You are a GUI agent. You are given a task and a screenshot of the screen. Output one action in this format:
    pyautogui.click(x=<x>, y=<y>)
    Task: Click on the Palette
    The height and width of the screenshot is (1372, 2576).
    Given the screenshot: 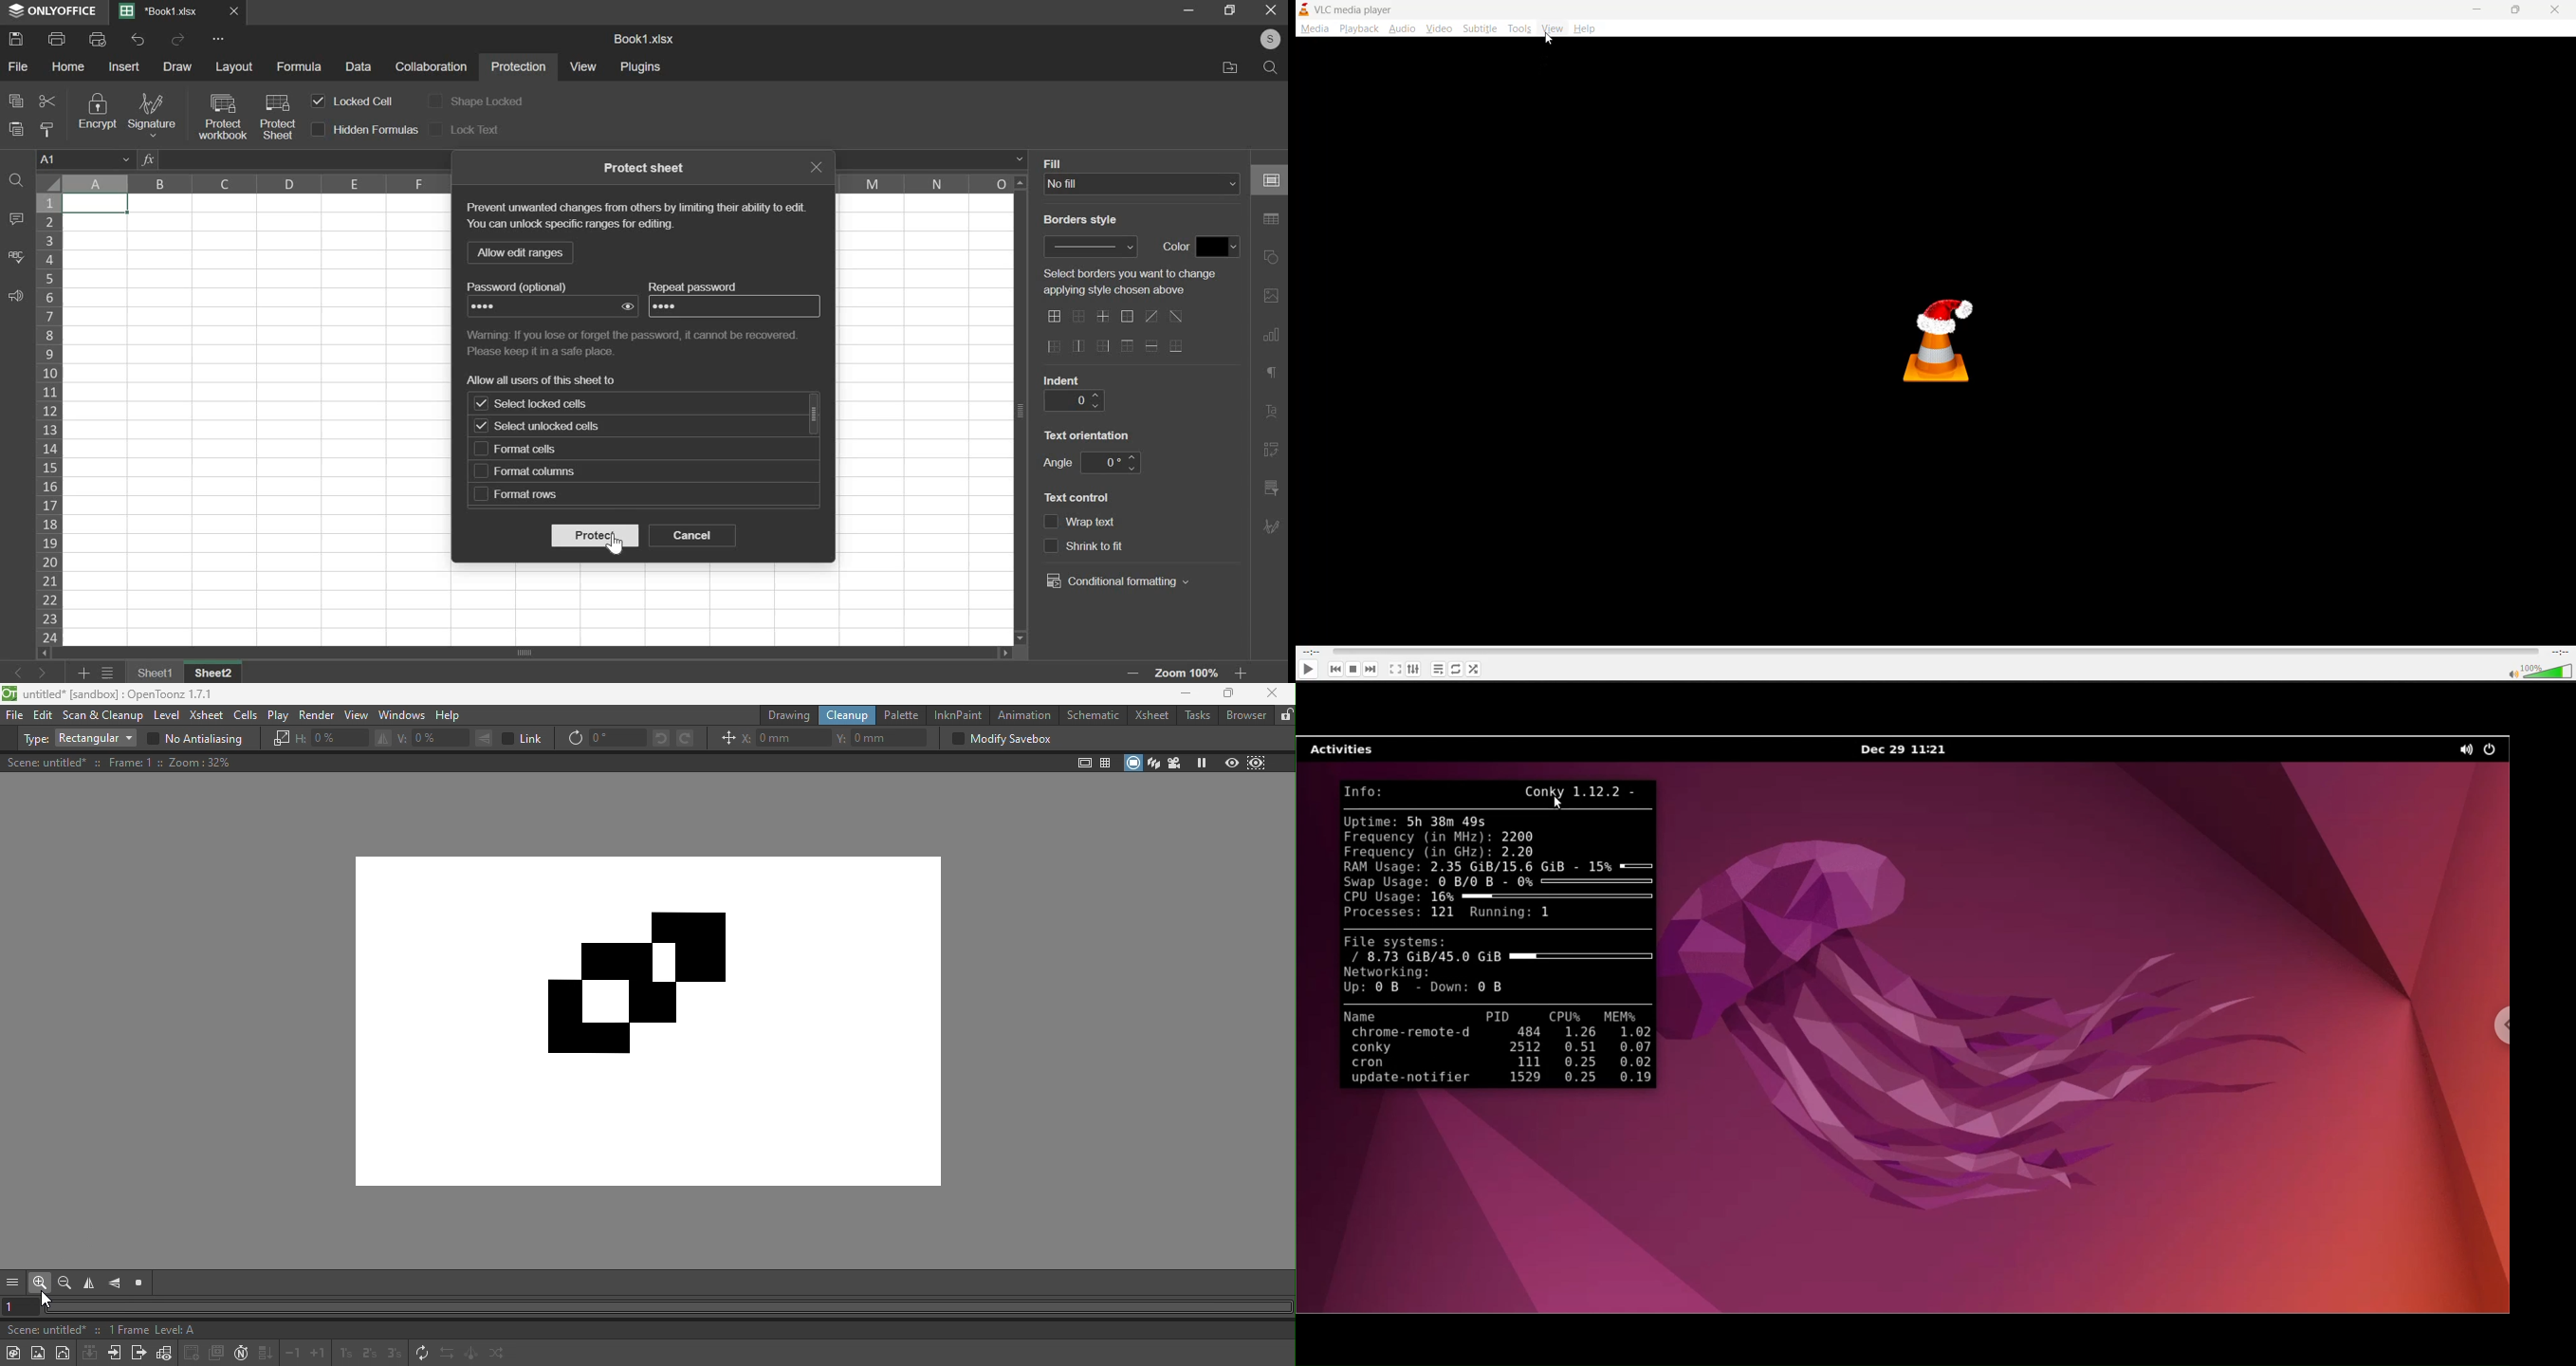 What is the action you would take?
    pyautogui.click(x=902, y=715)
    